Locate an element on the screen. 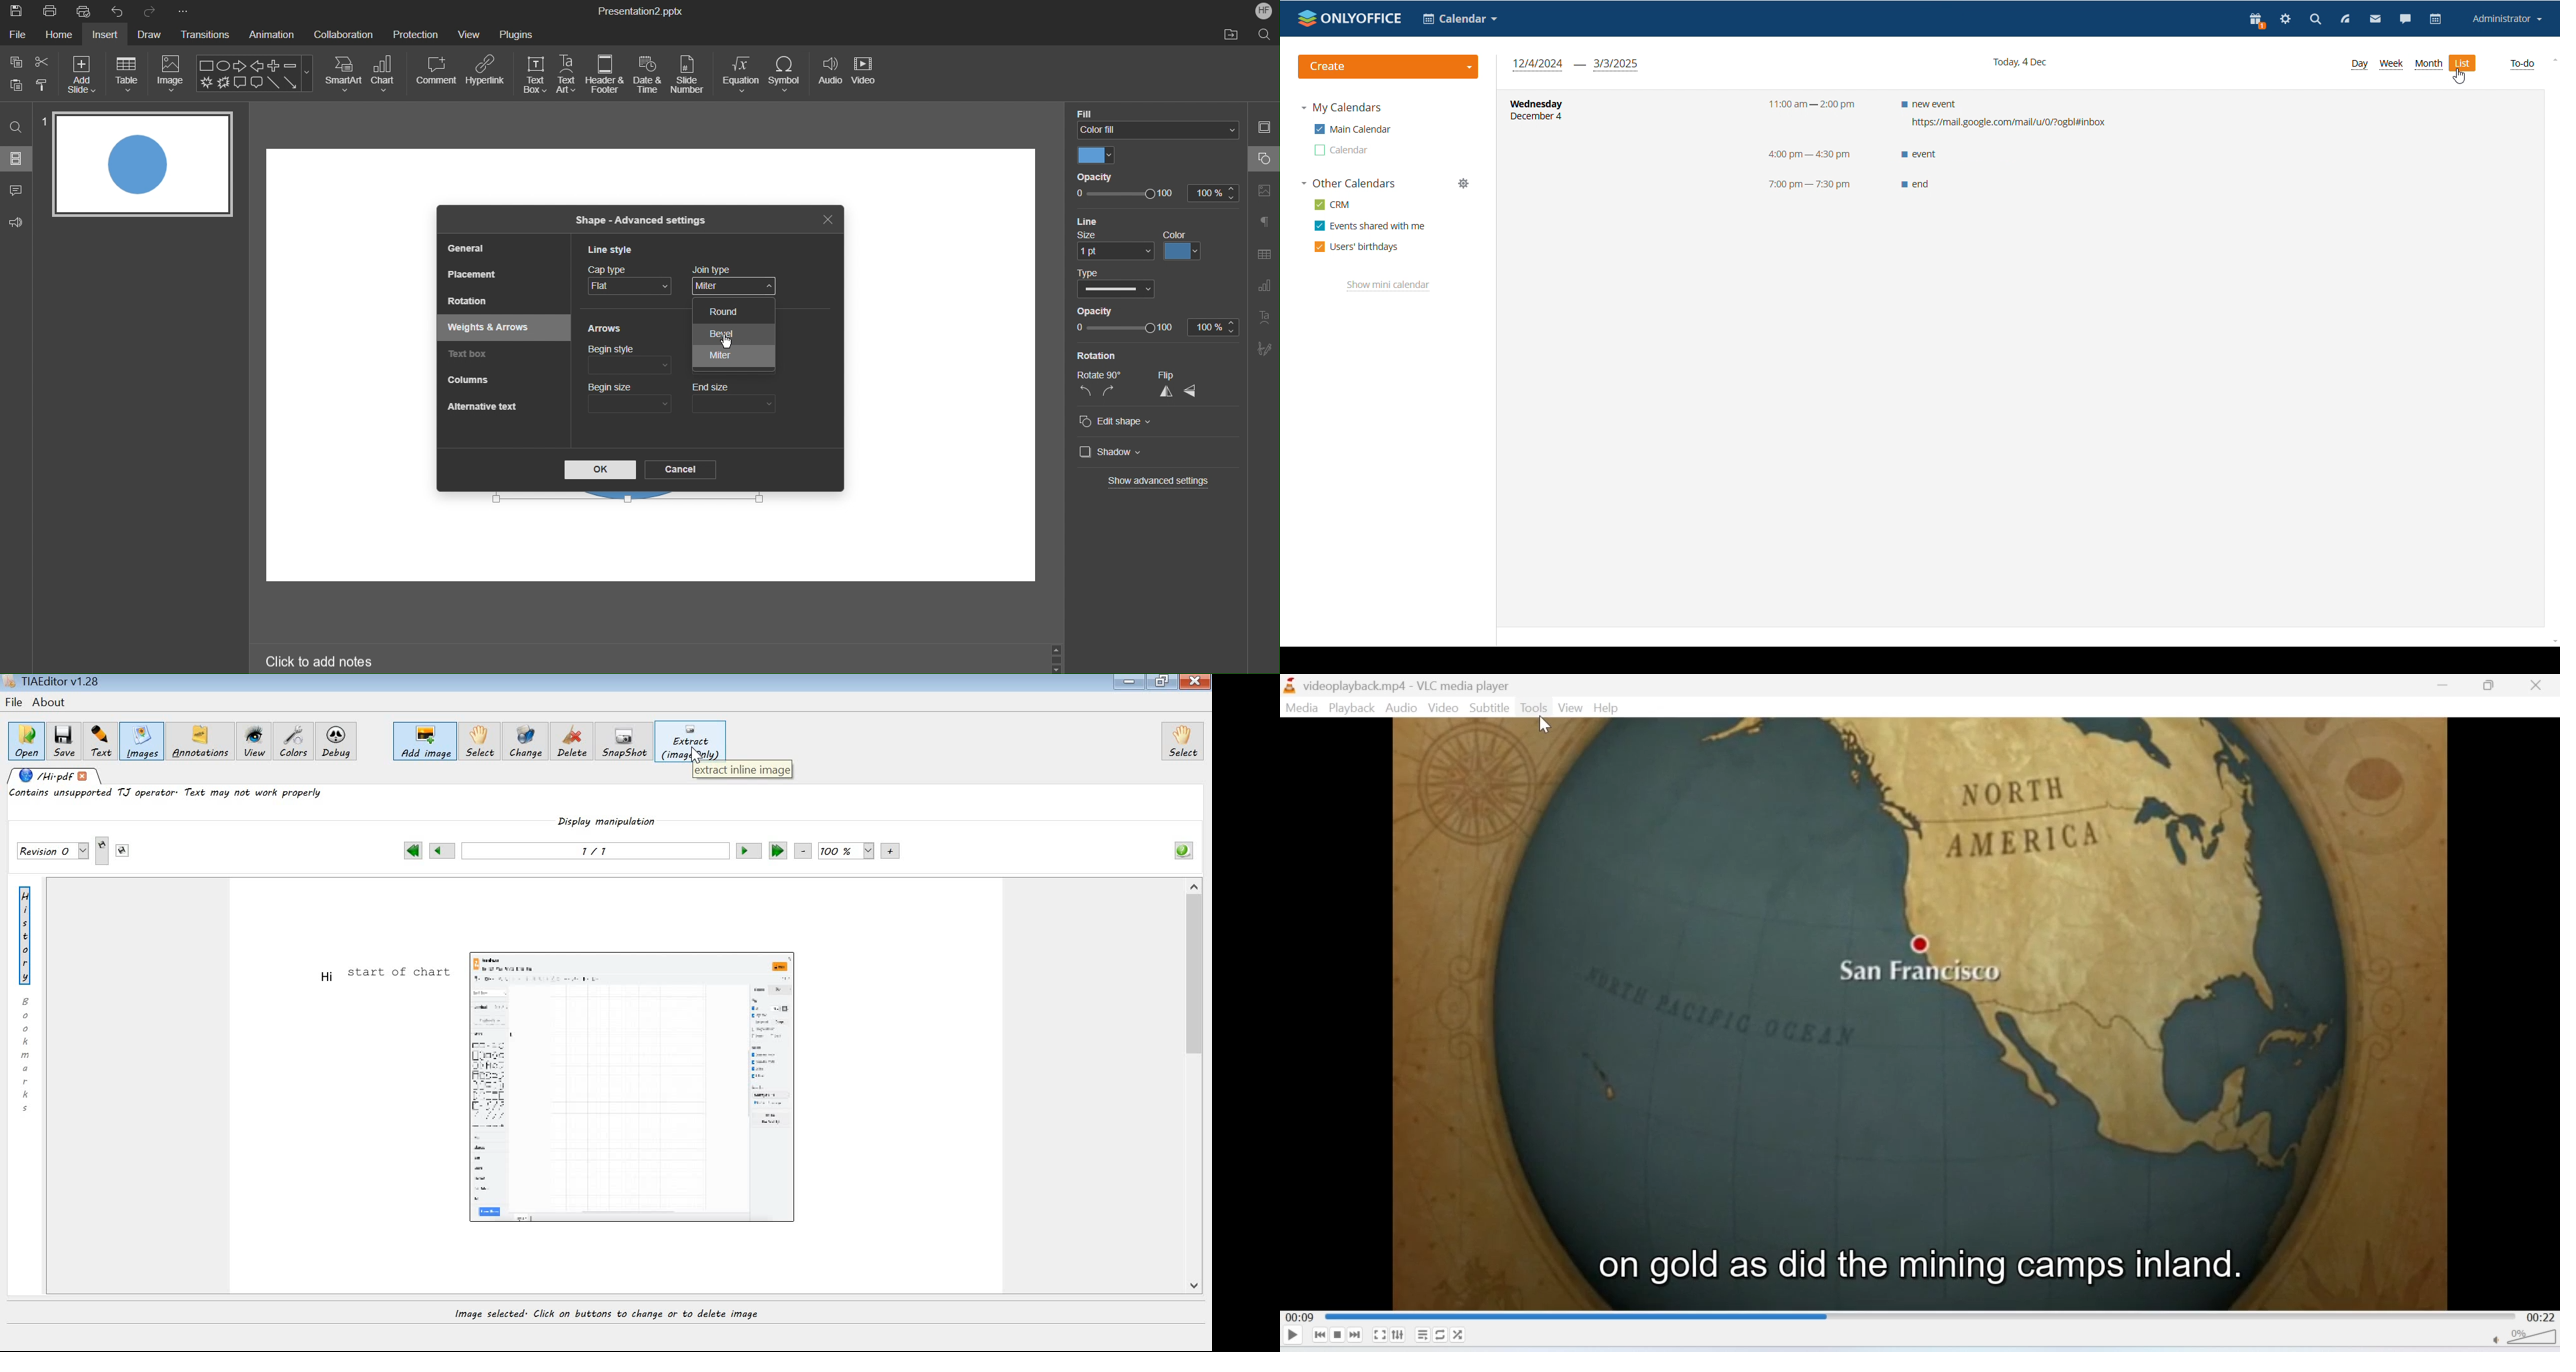  General is located at coordinates (466, 248).